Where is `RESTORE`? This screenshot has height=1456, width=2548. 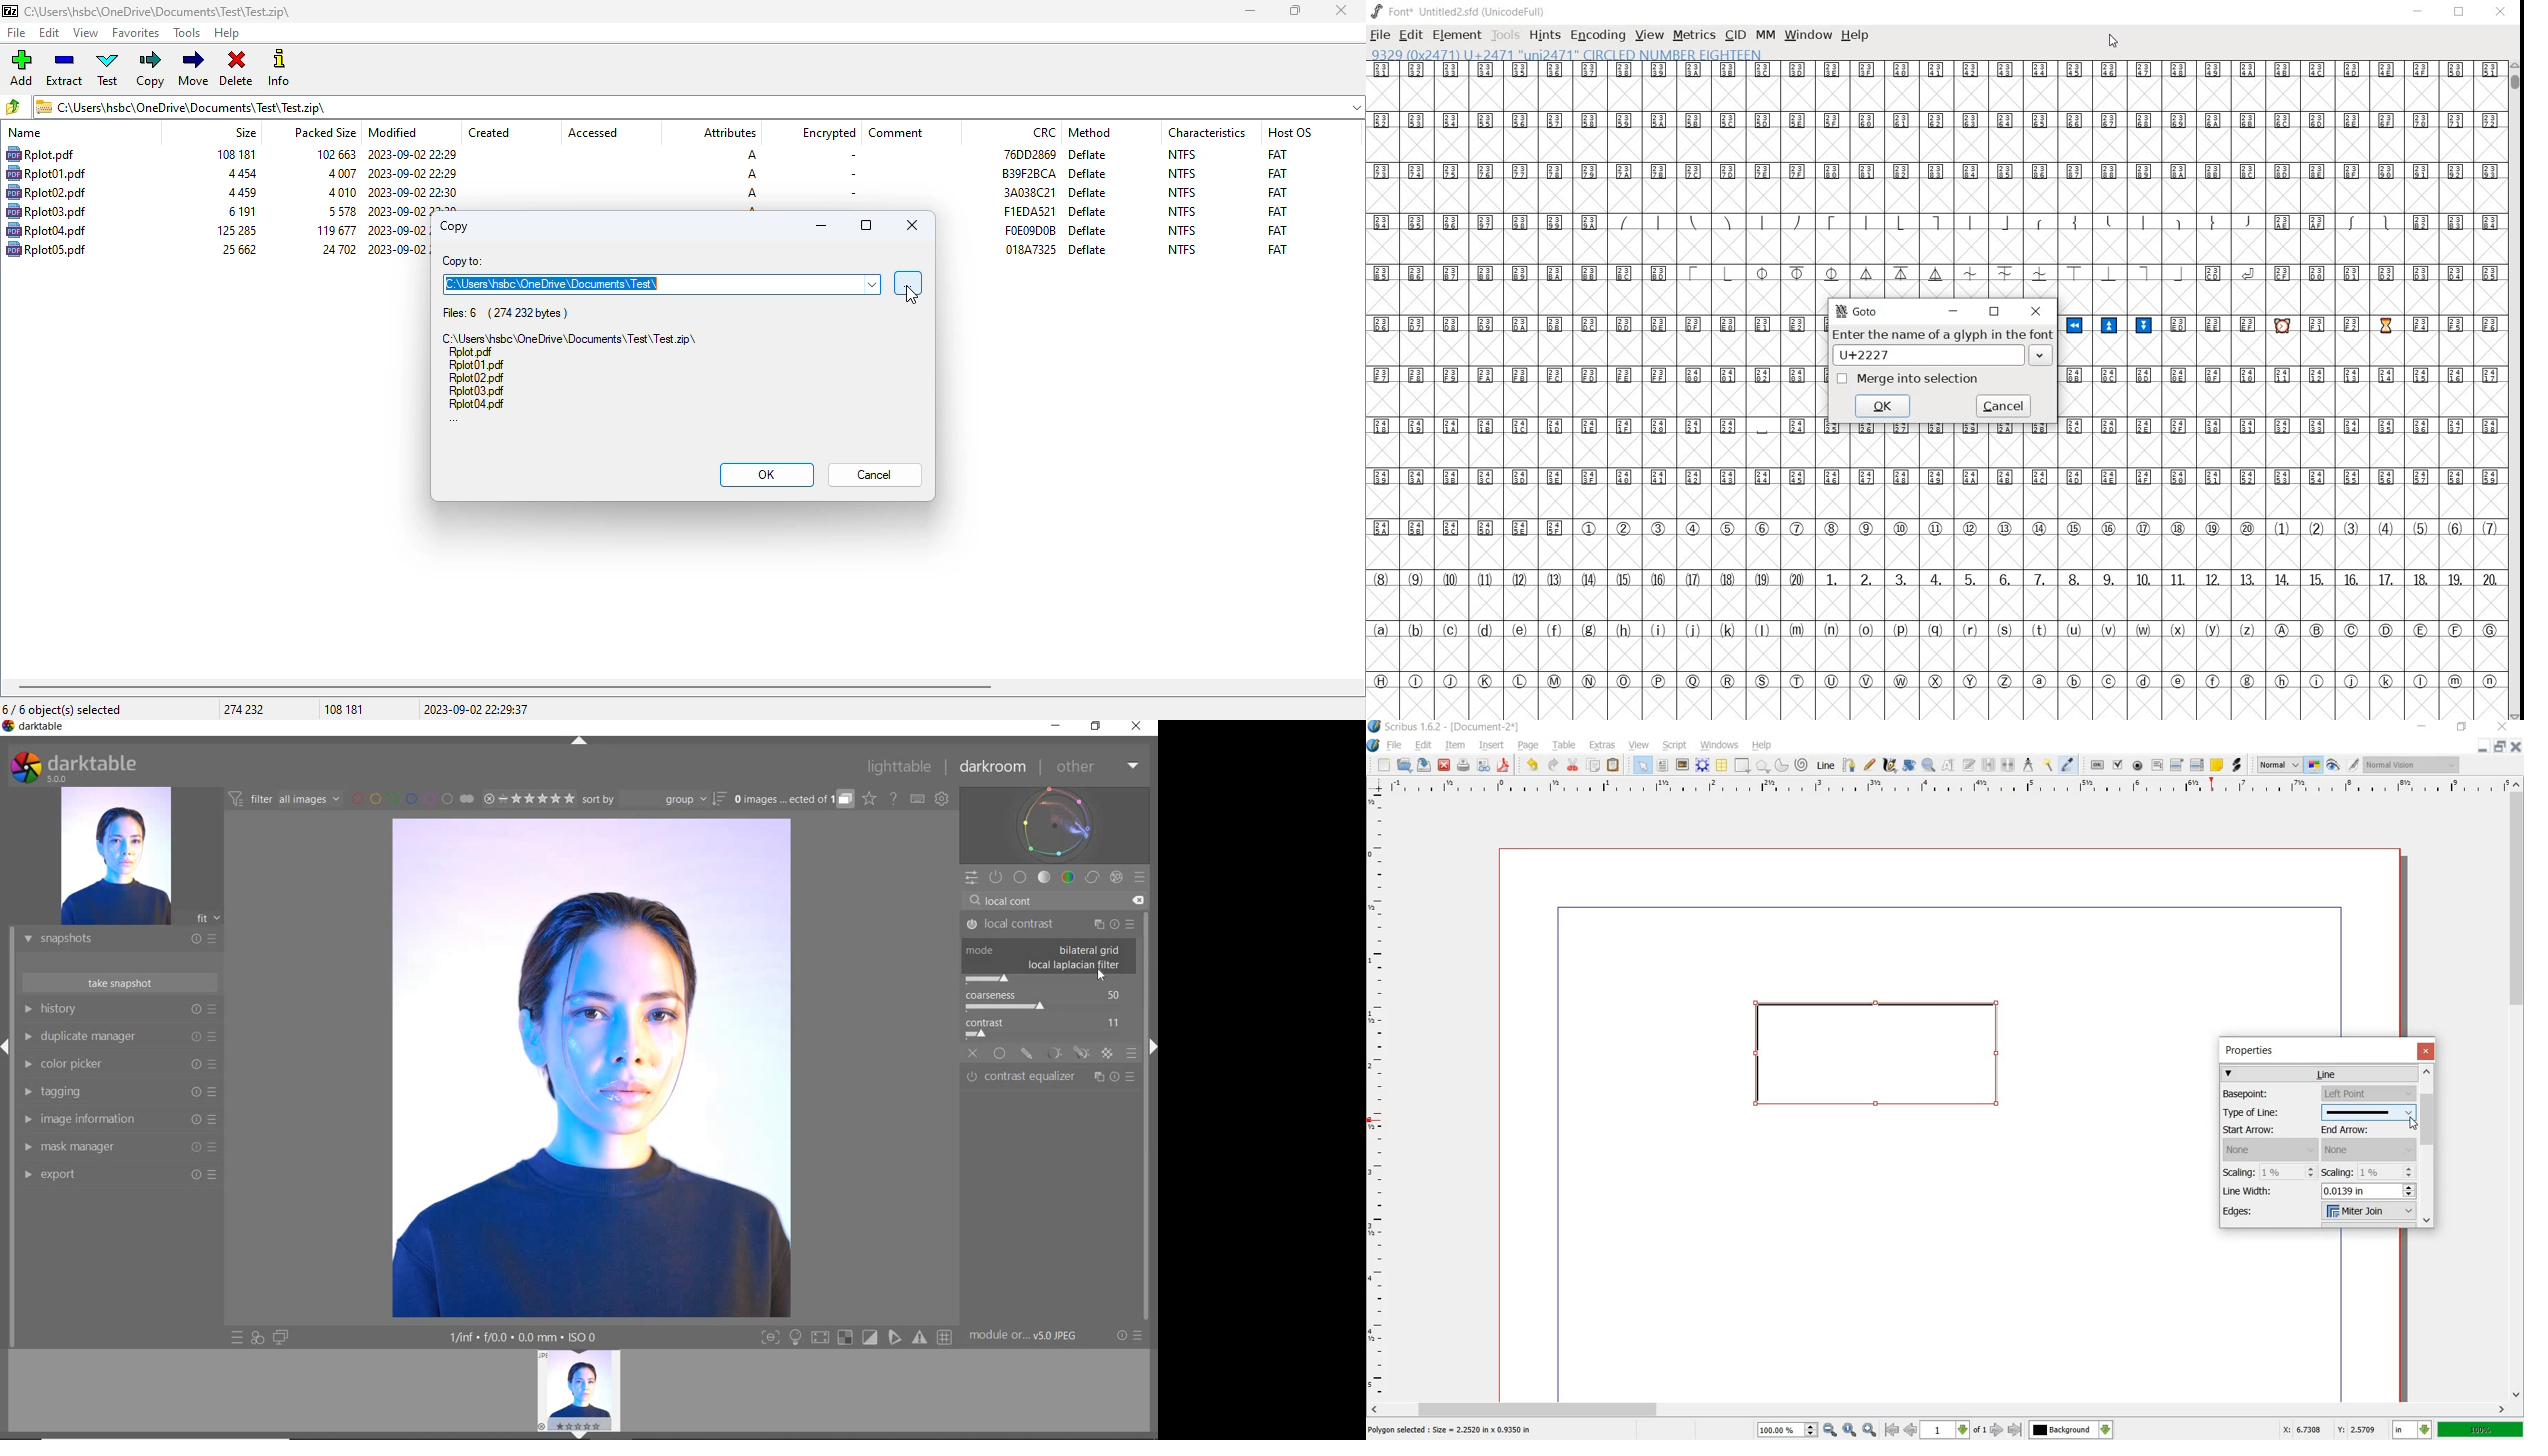 RESTORE is located at coordinates (2502, 746).